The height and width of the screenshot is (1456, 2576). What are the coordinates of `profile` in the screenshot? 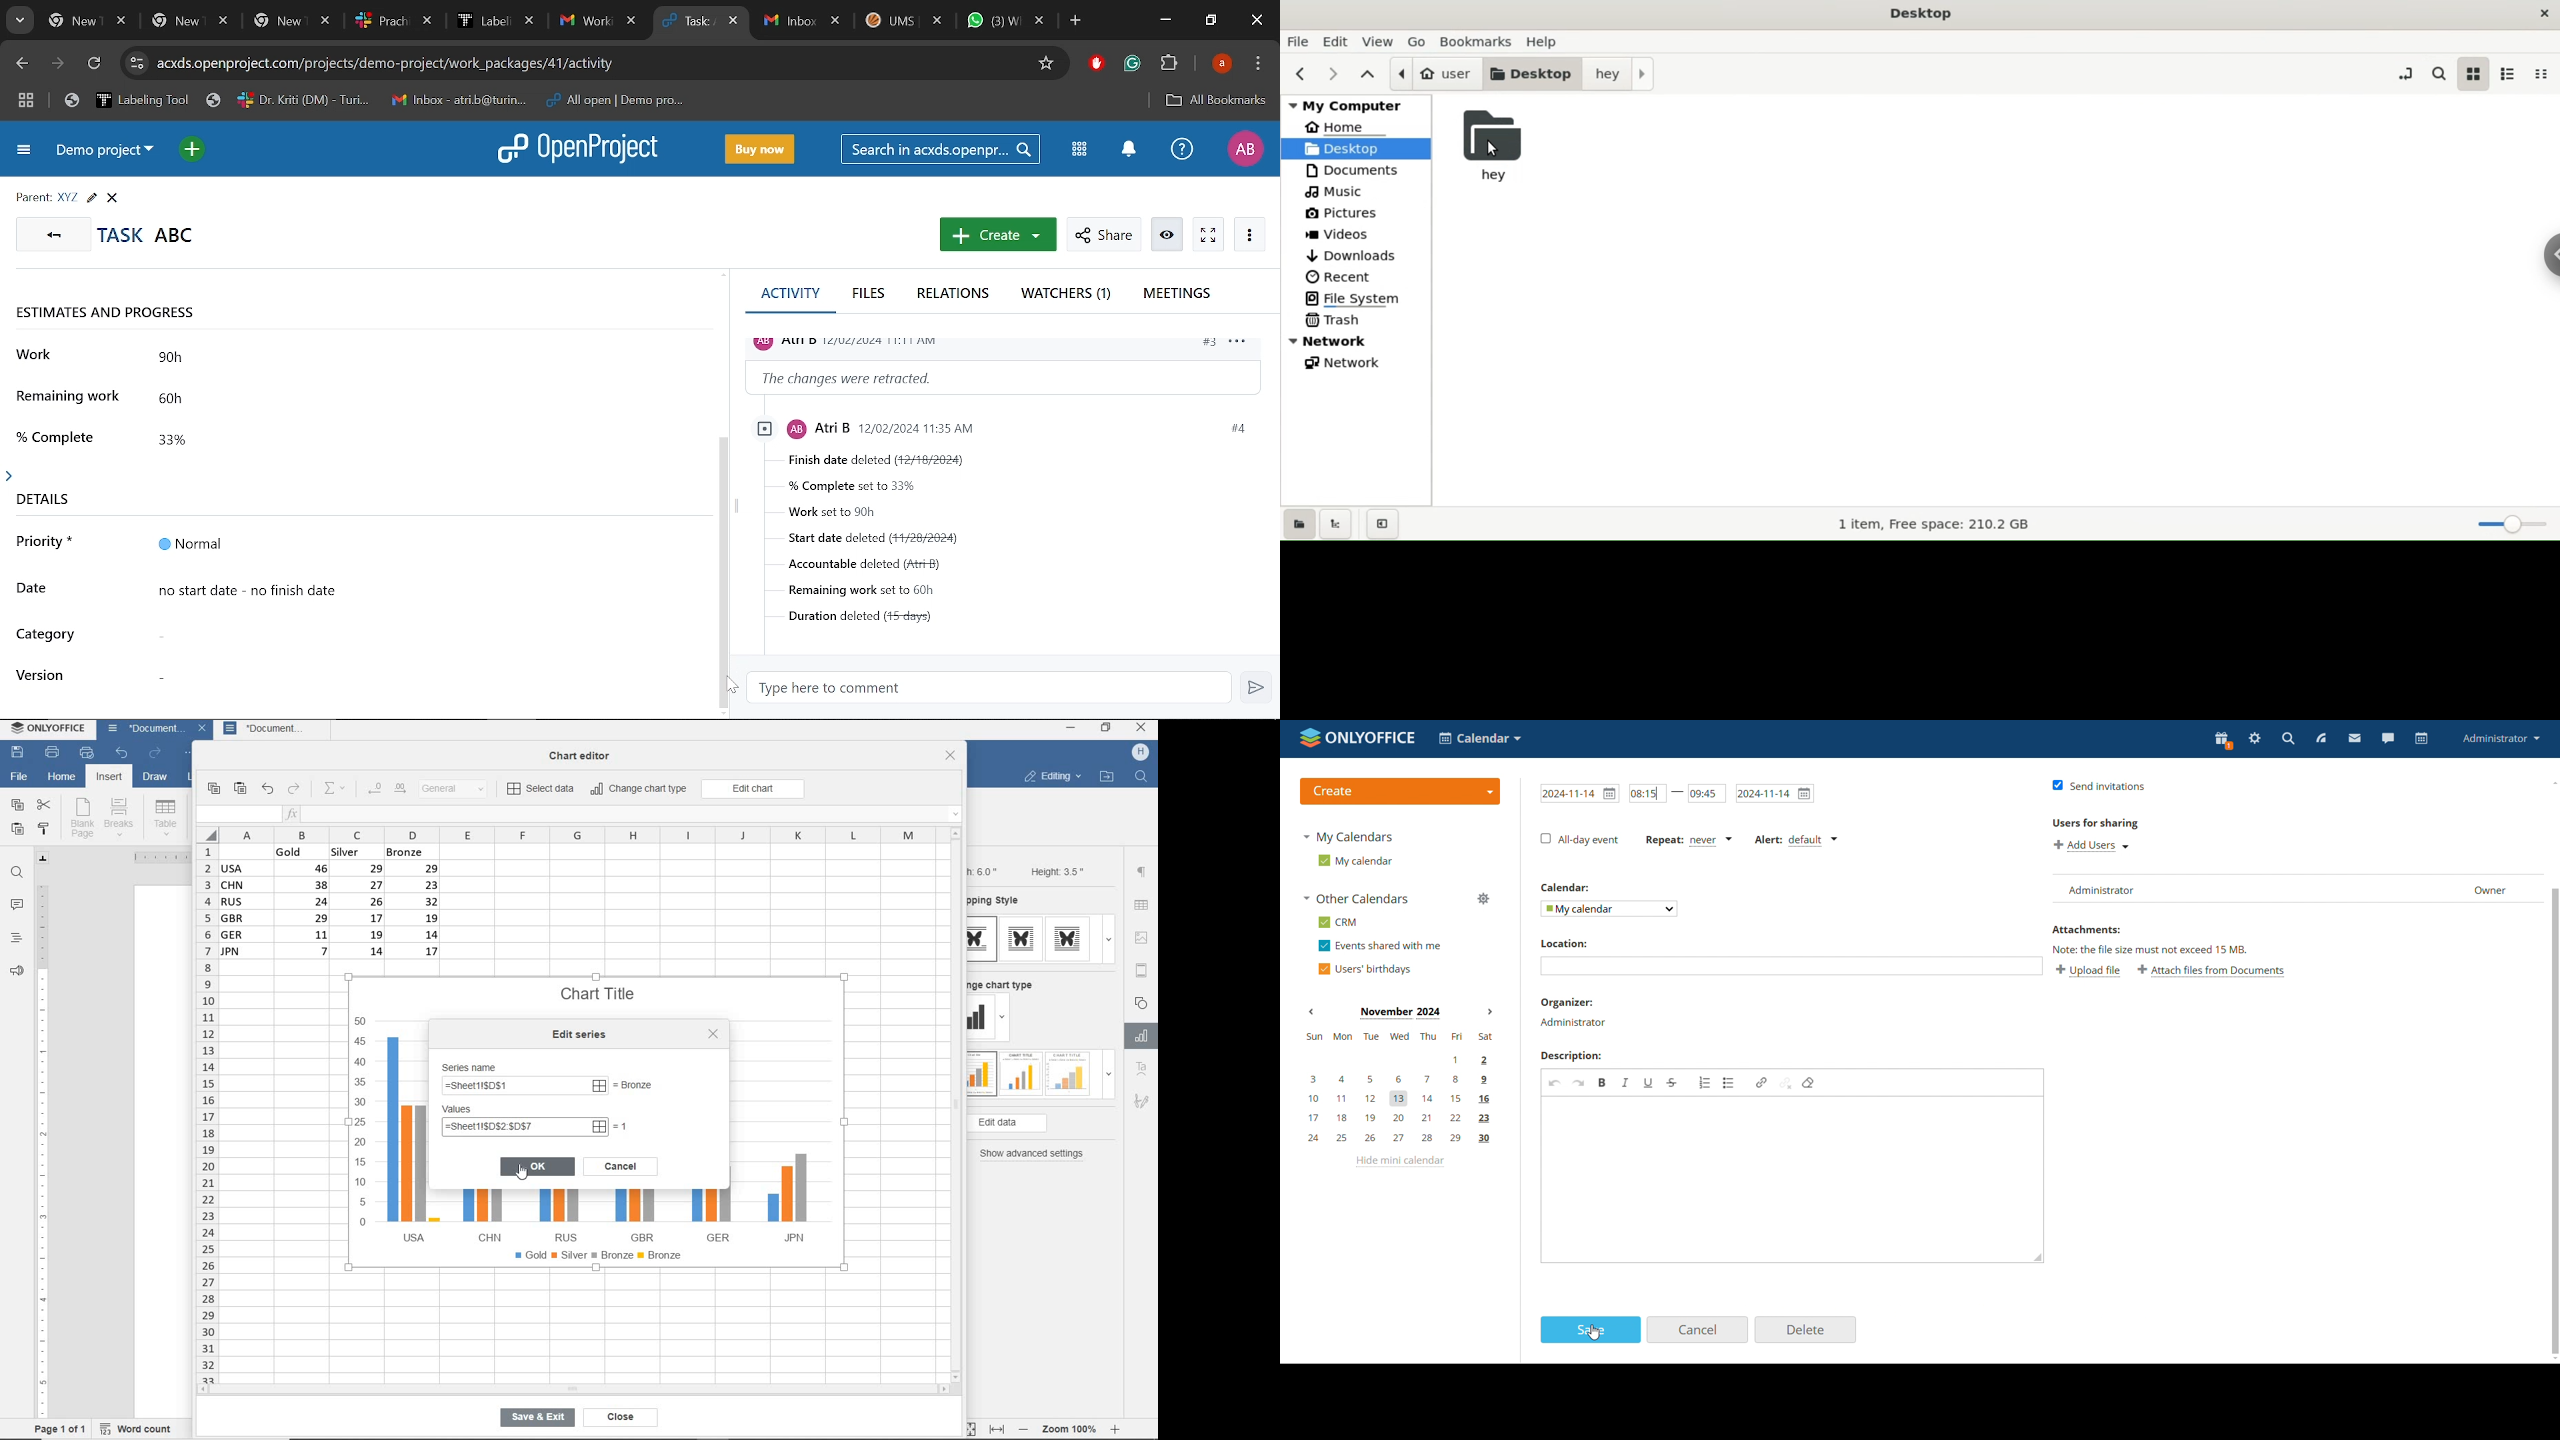 It's located at (956, 427).